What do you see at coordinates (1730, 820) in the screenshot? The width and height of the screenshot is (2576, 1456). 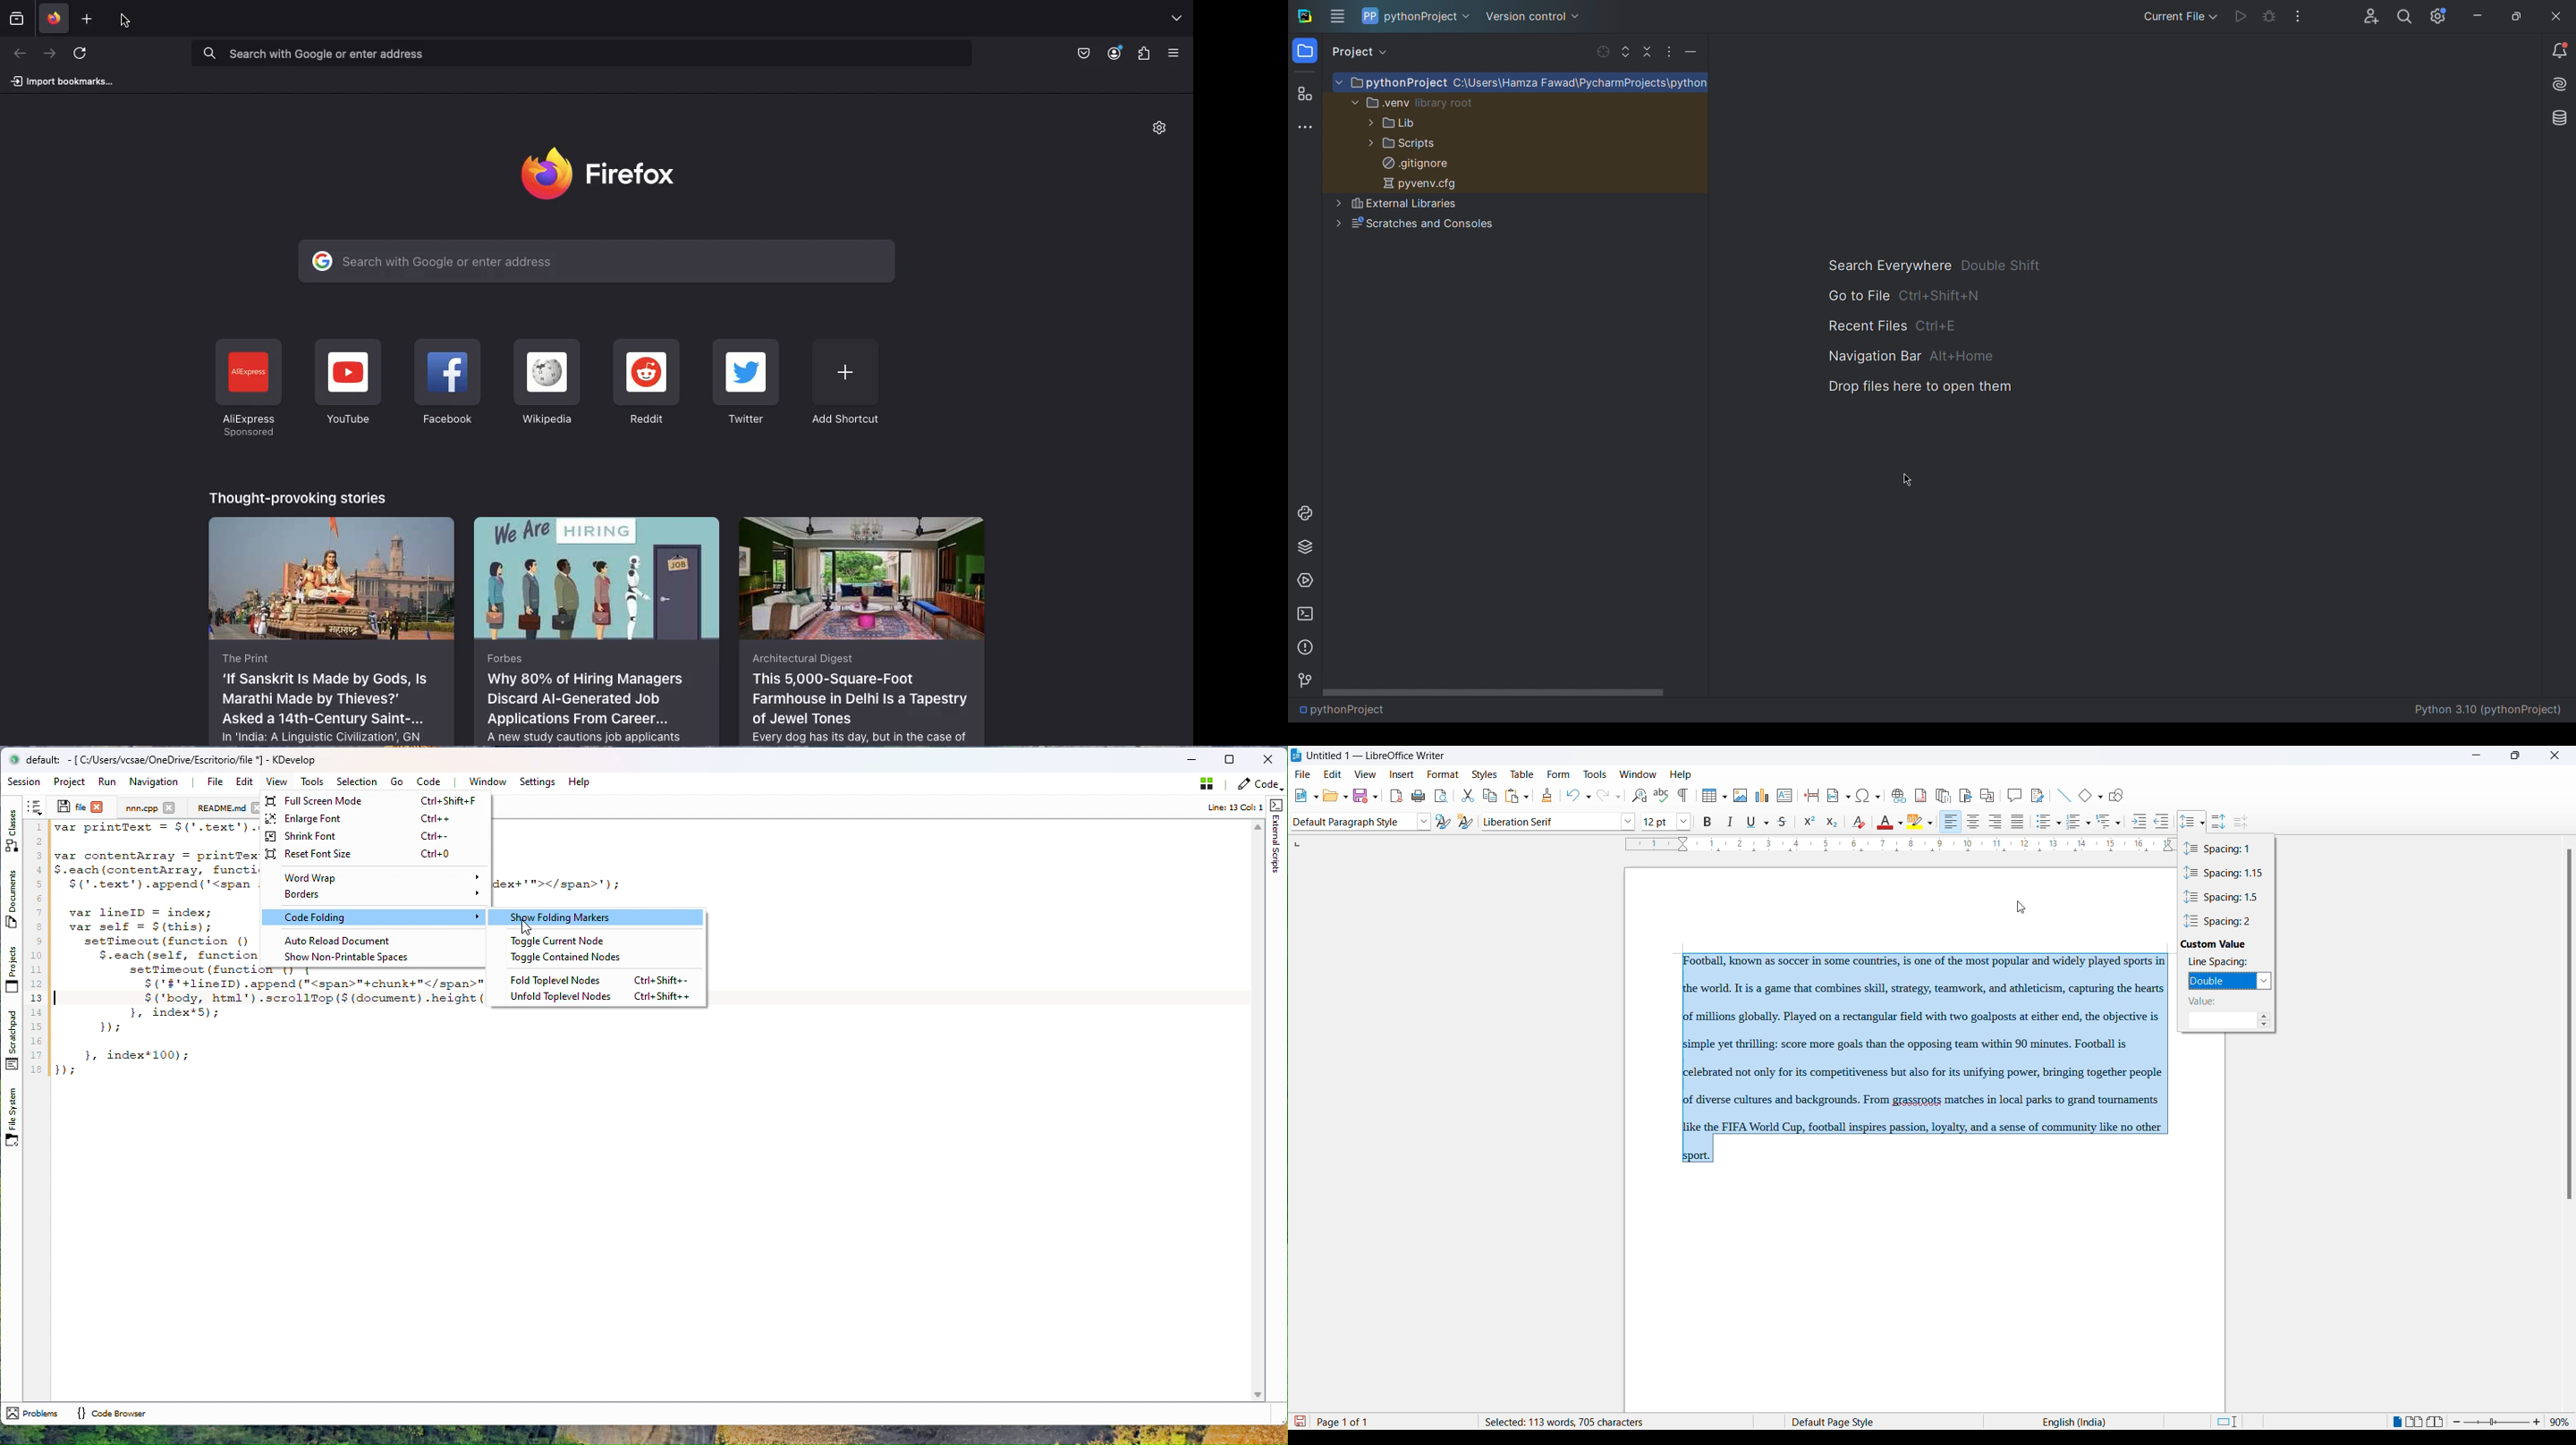 I see `italic` at bounding box center [1730, 820].